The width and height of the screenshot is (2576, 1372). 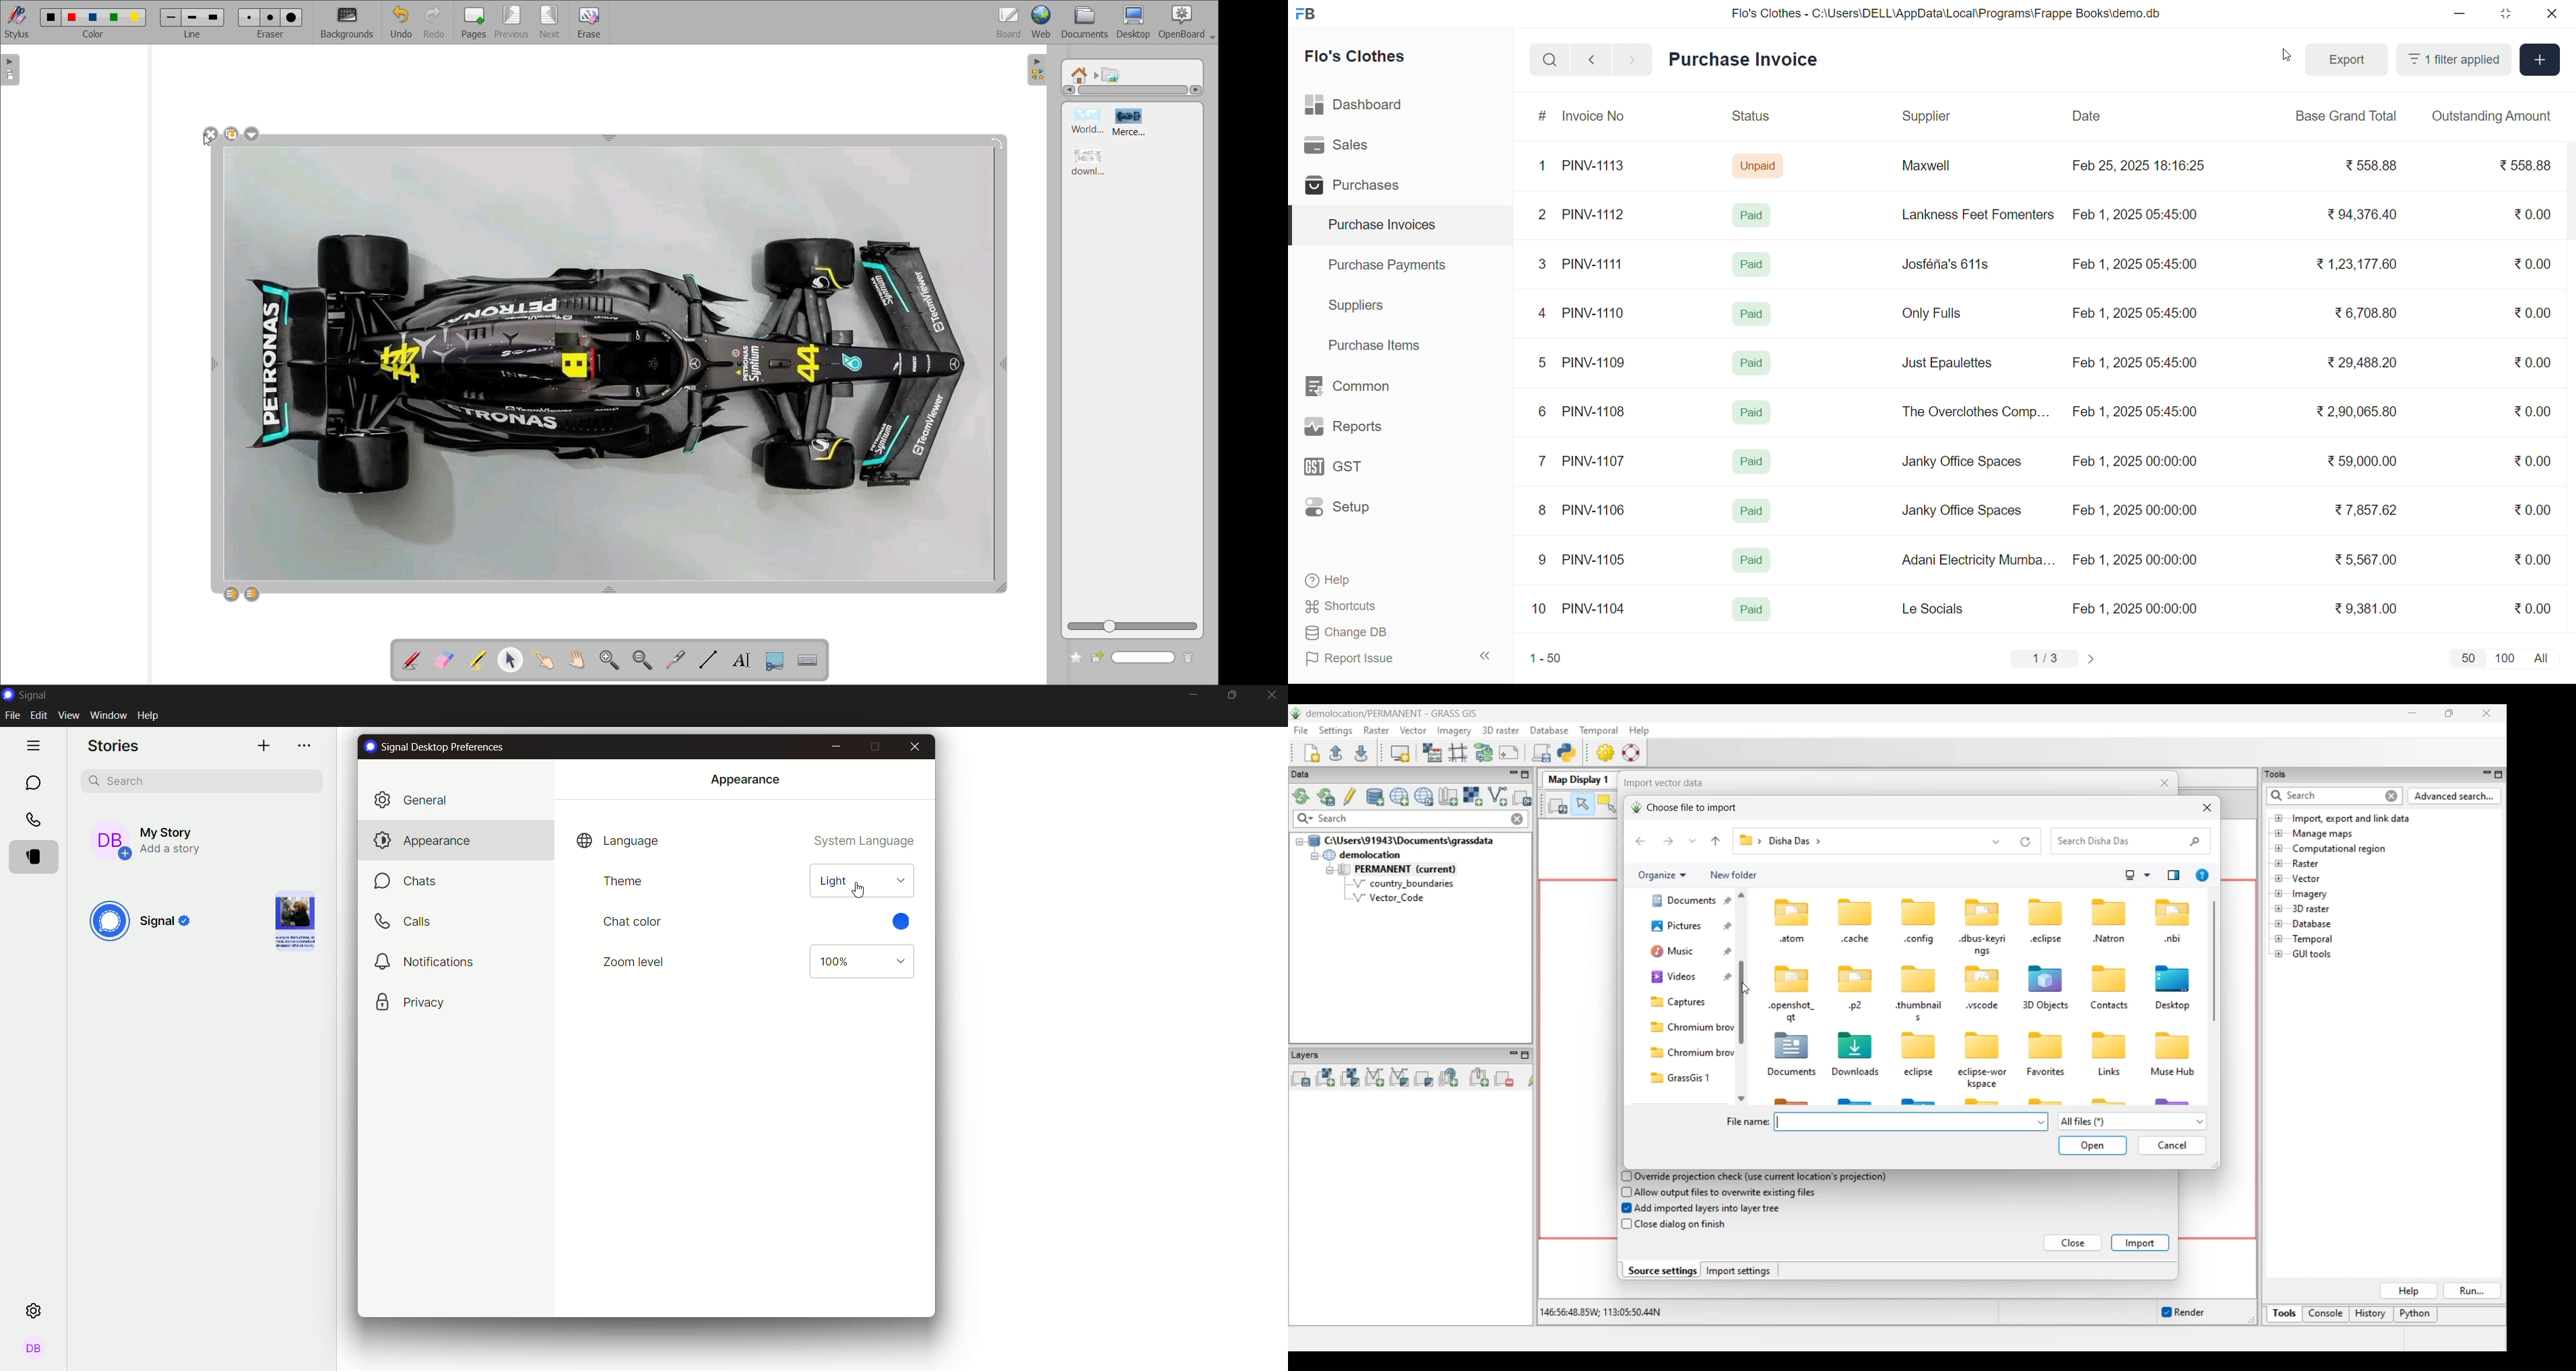 What do you see at coordinates (1755, 215) in the screenshot?
I see `Paid` at bounding box center [1755, 215].